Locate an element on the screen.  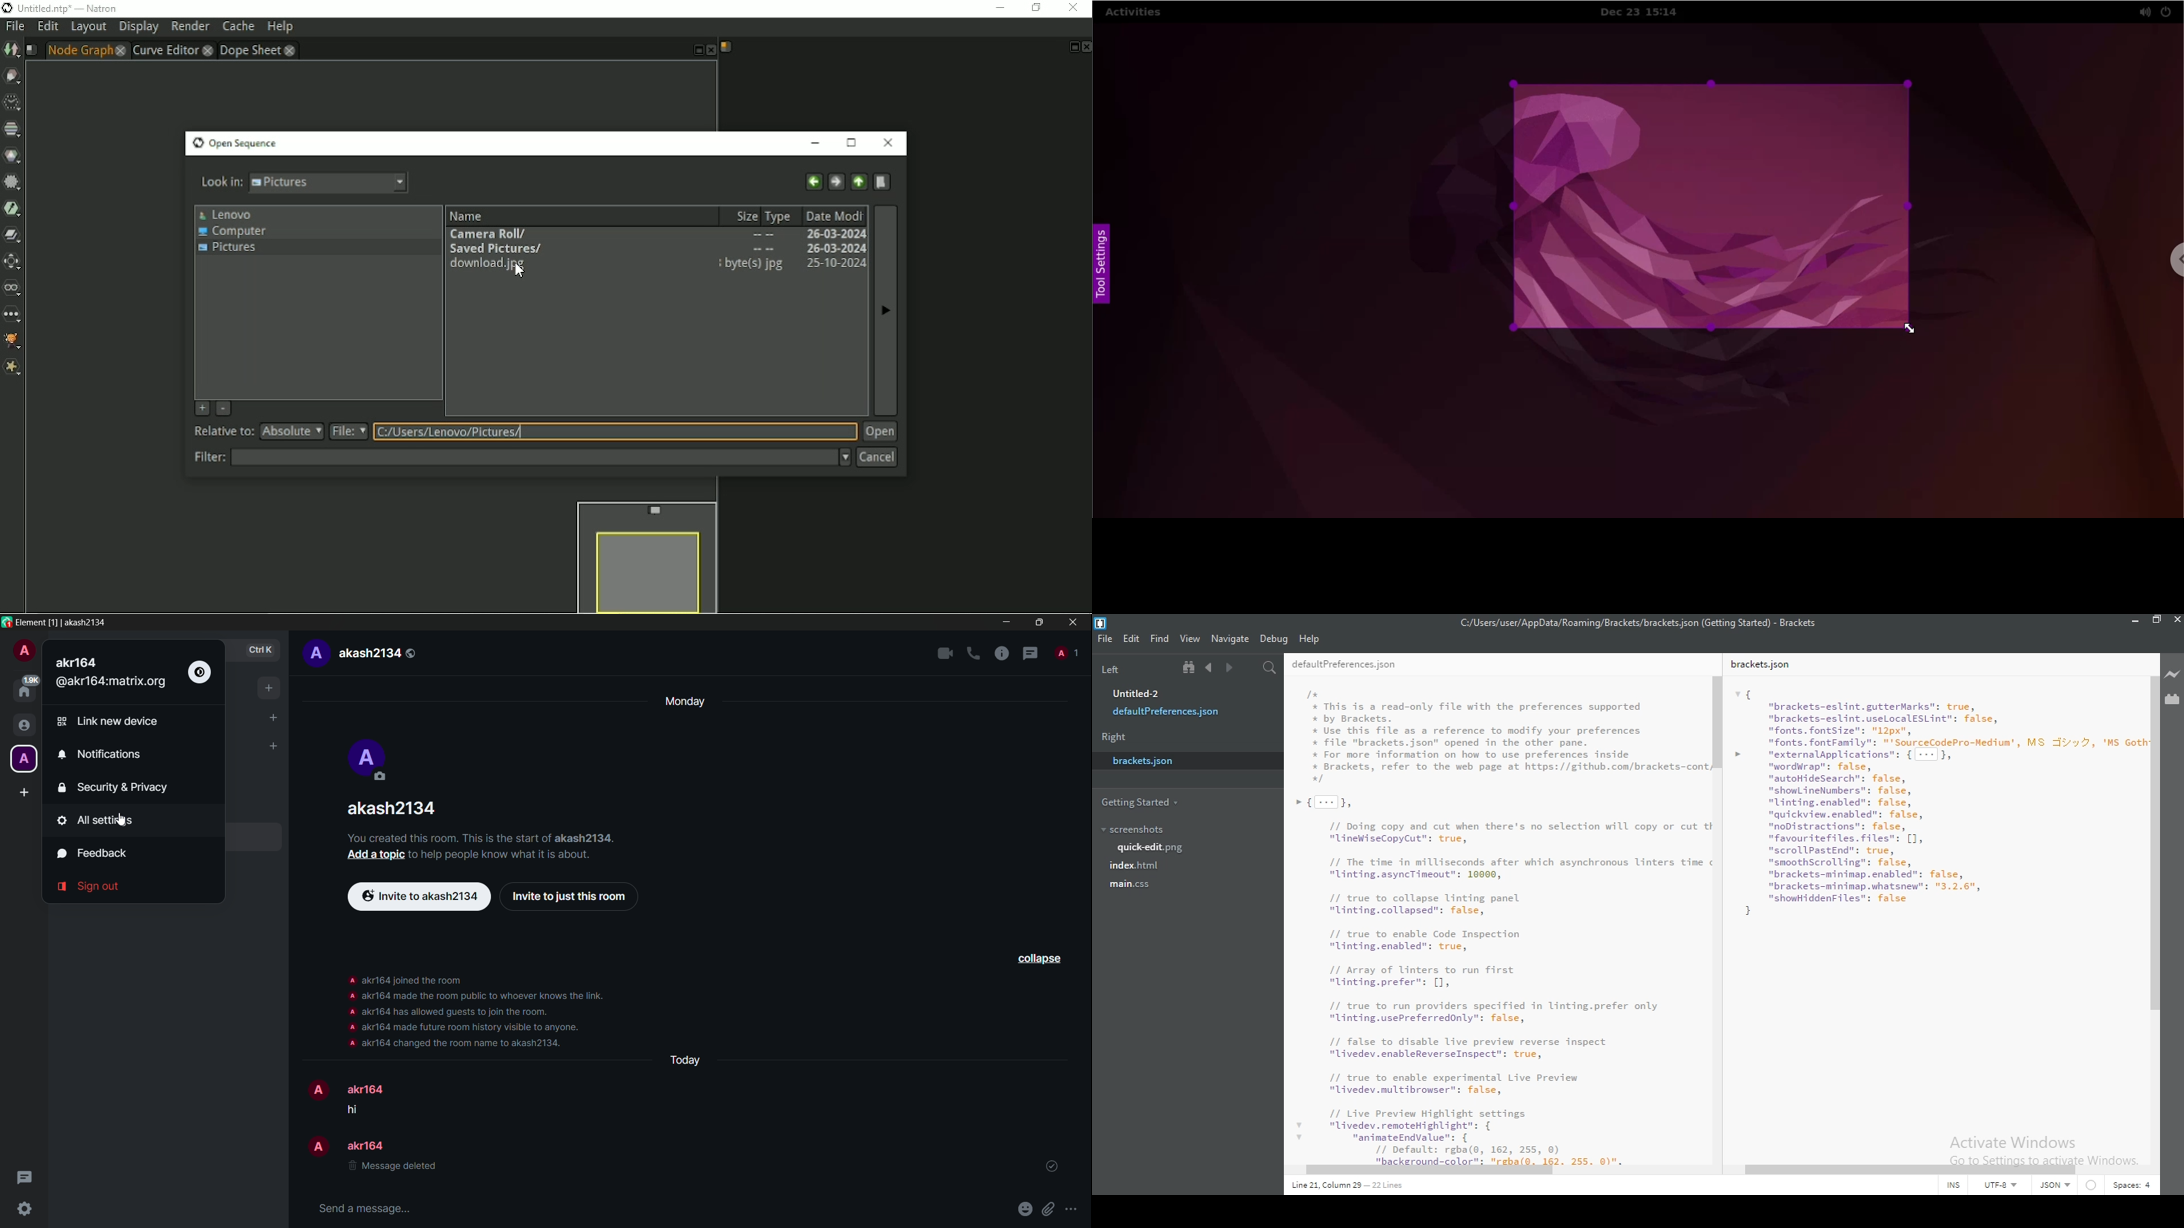
previous document is located at coordinates (1210, 668).